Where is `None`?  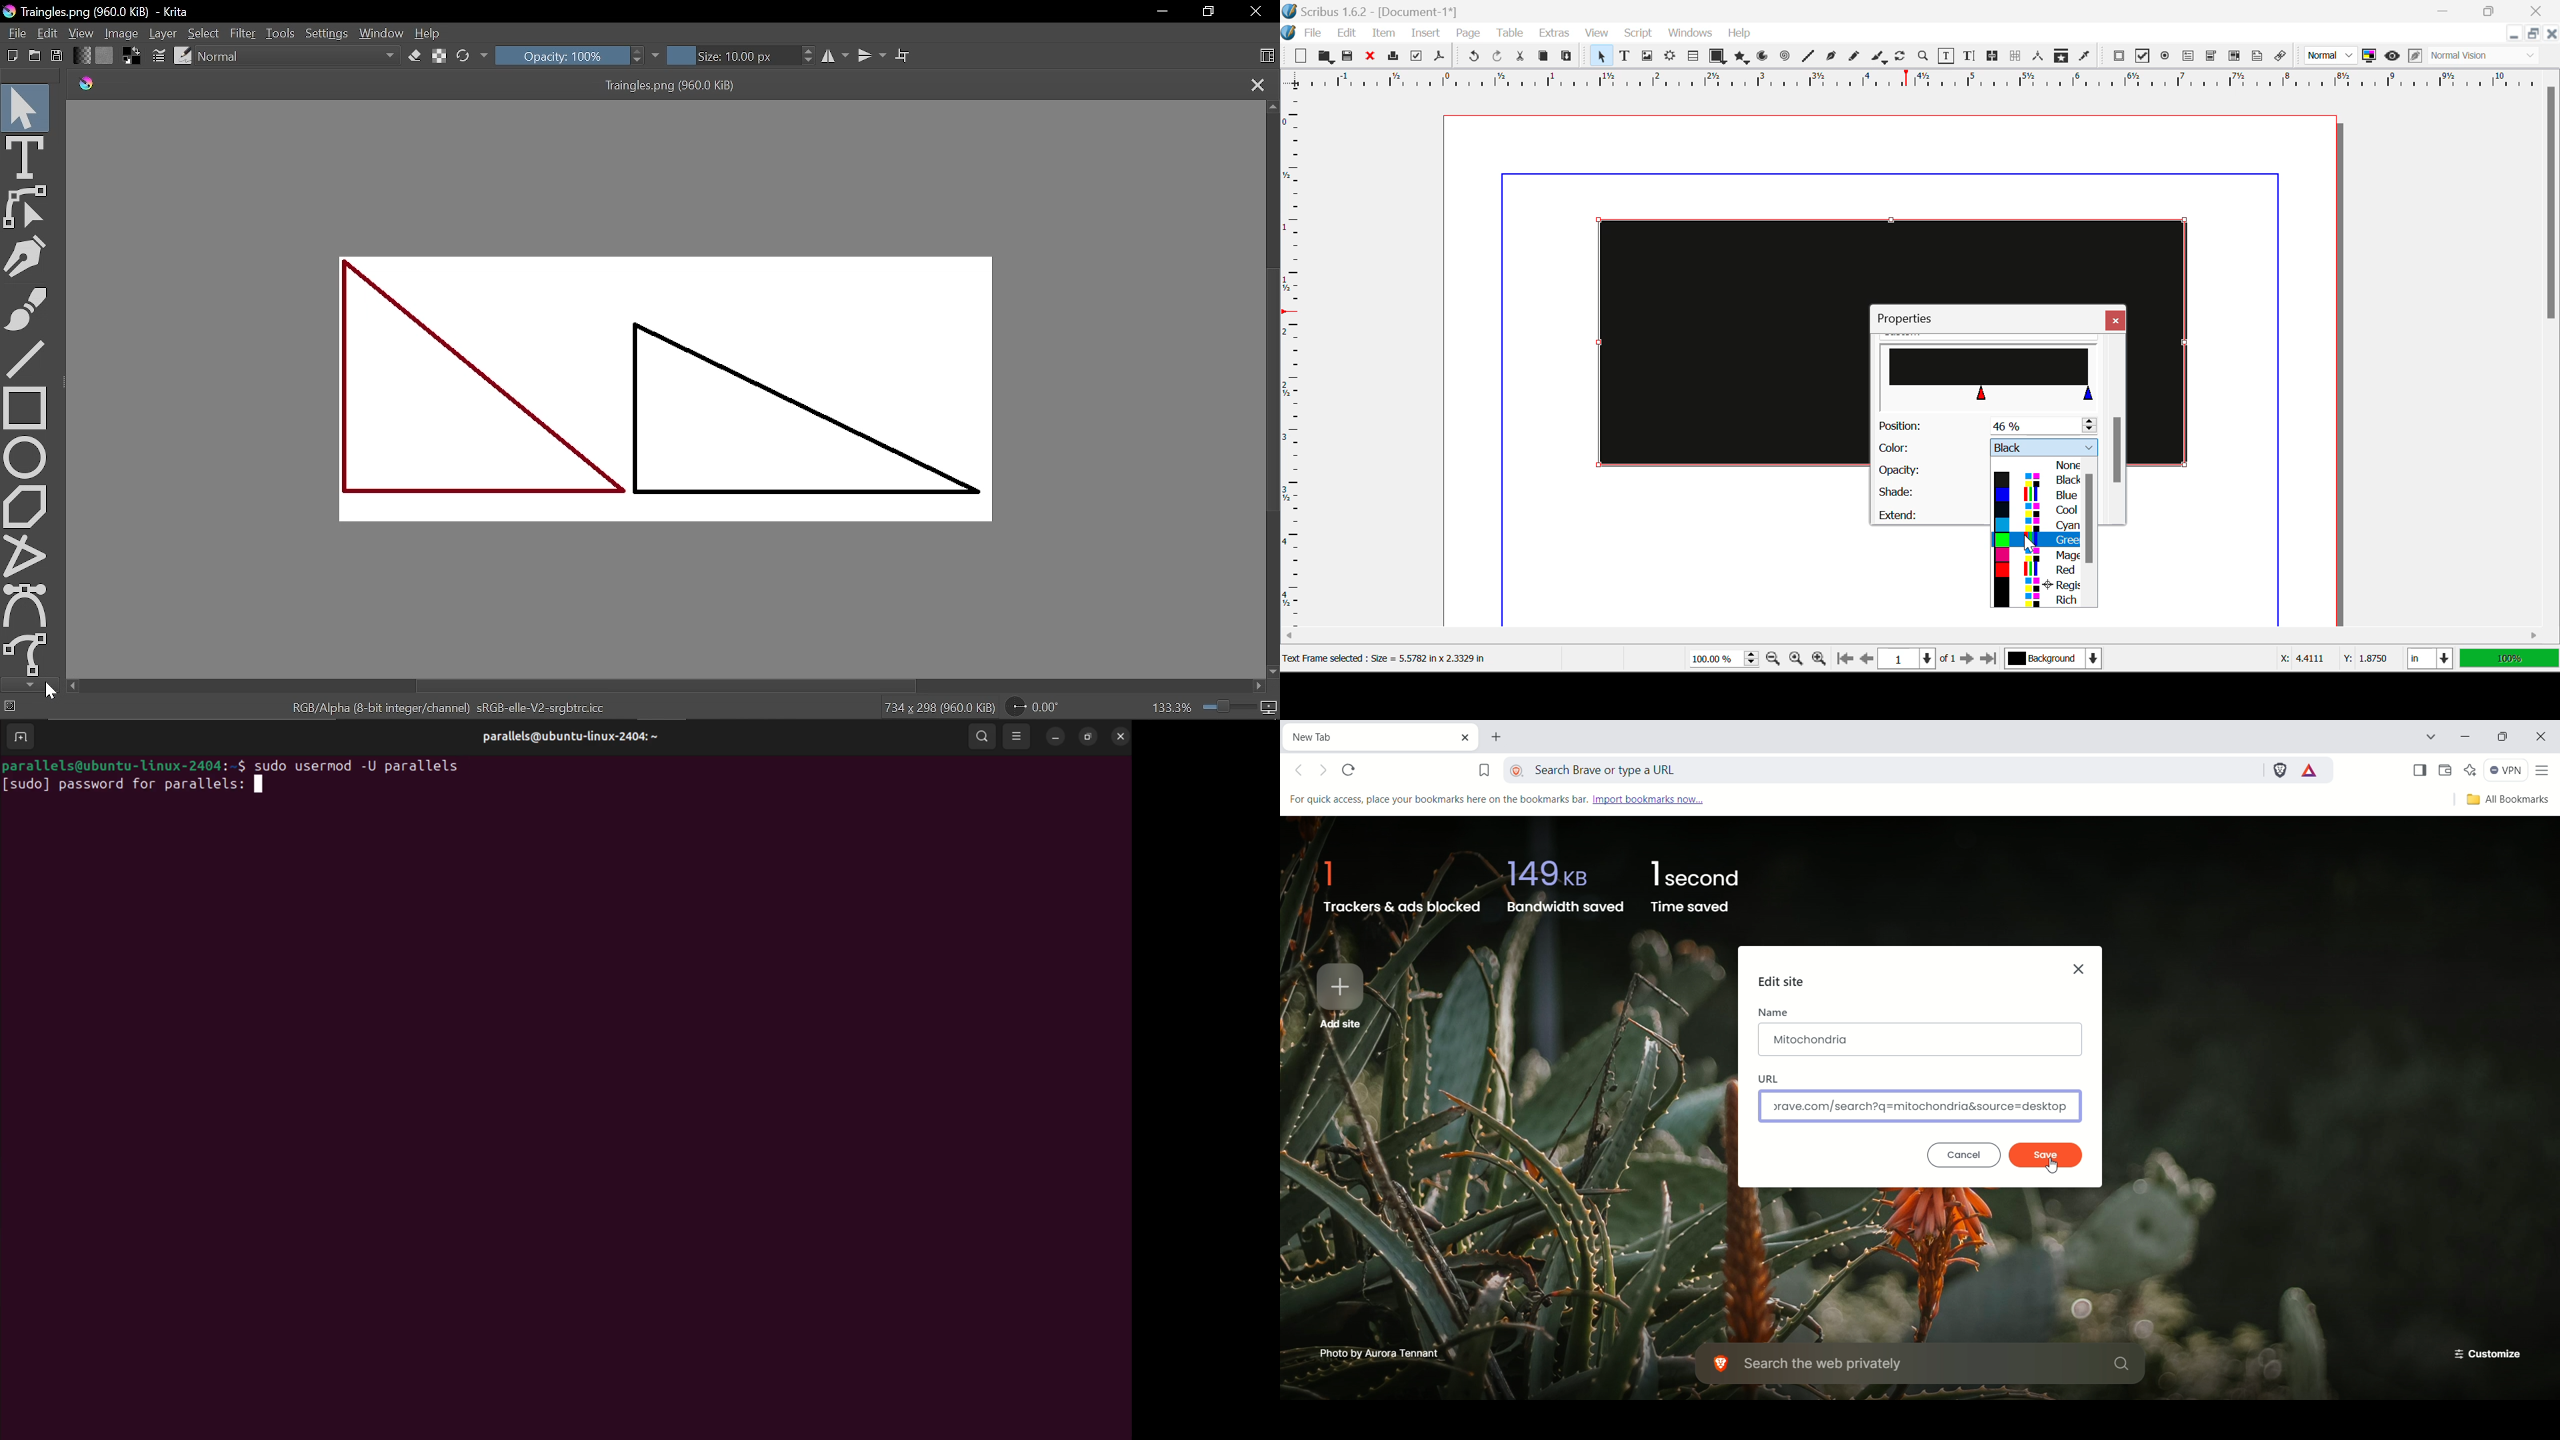
None is located at coordinates (2040, 465).